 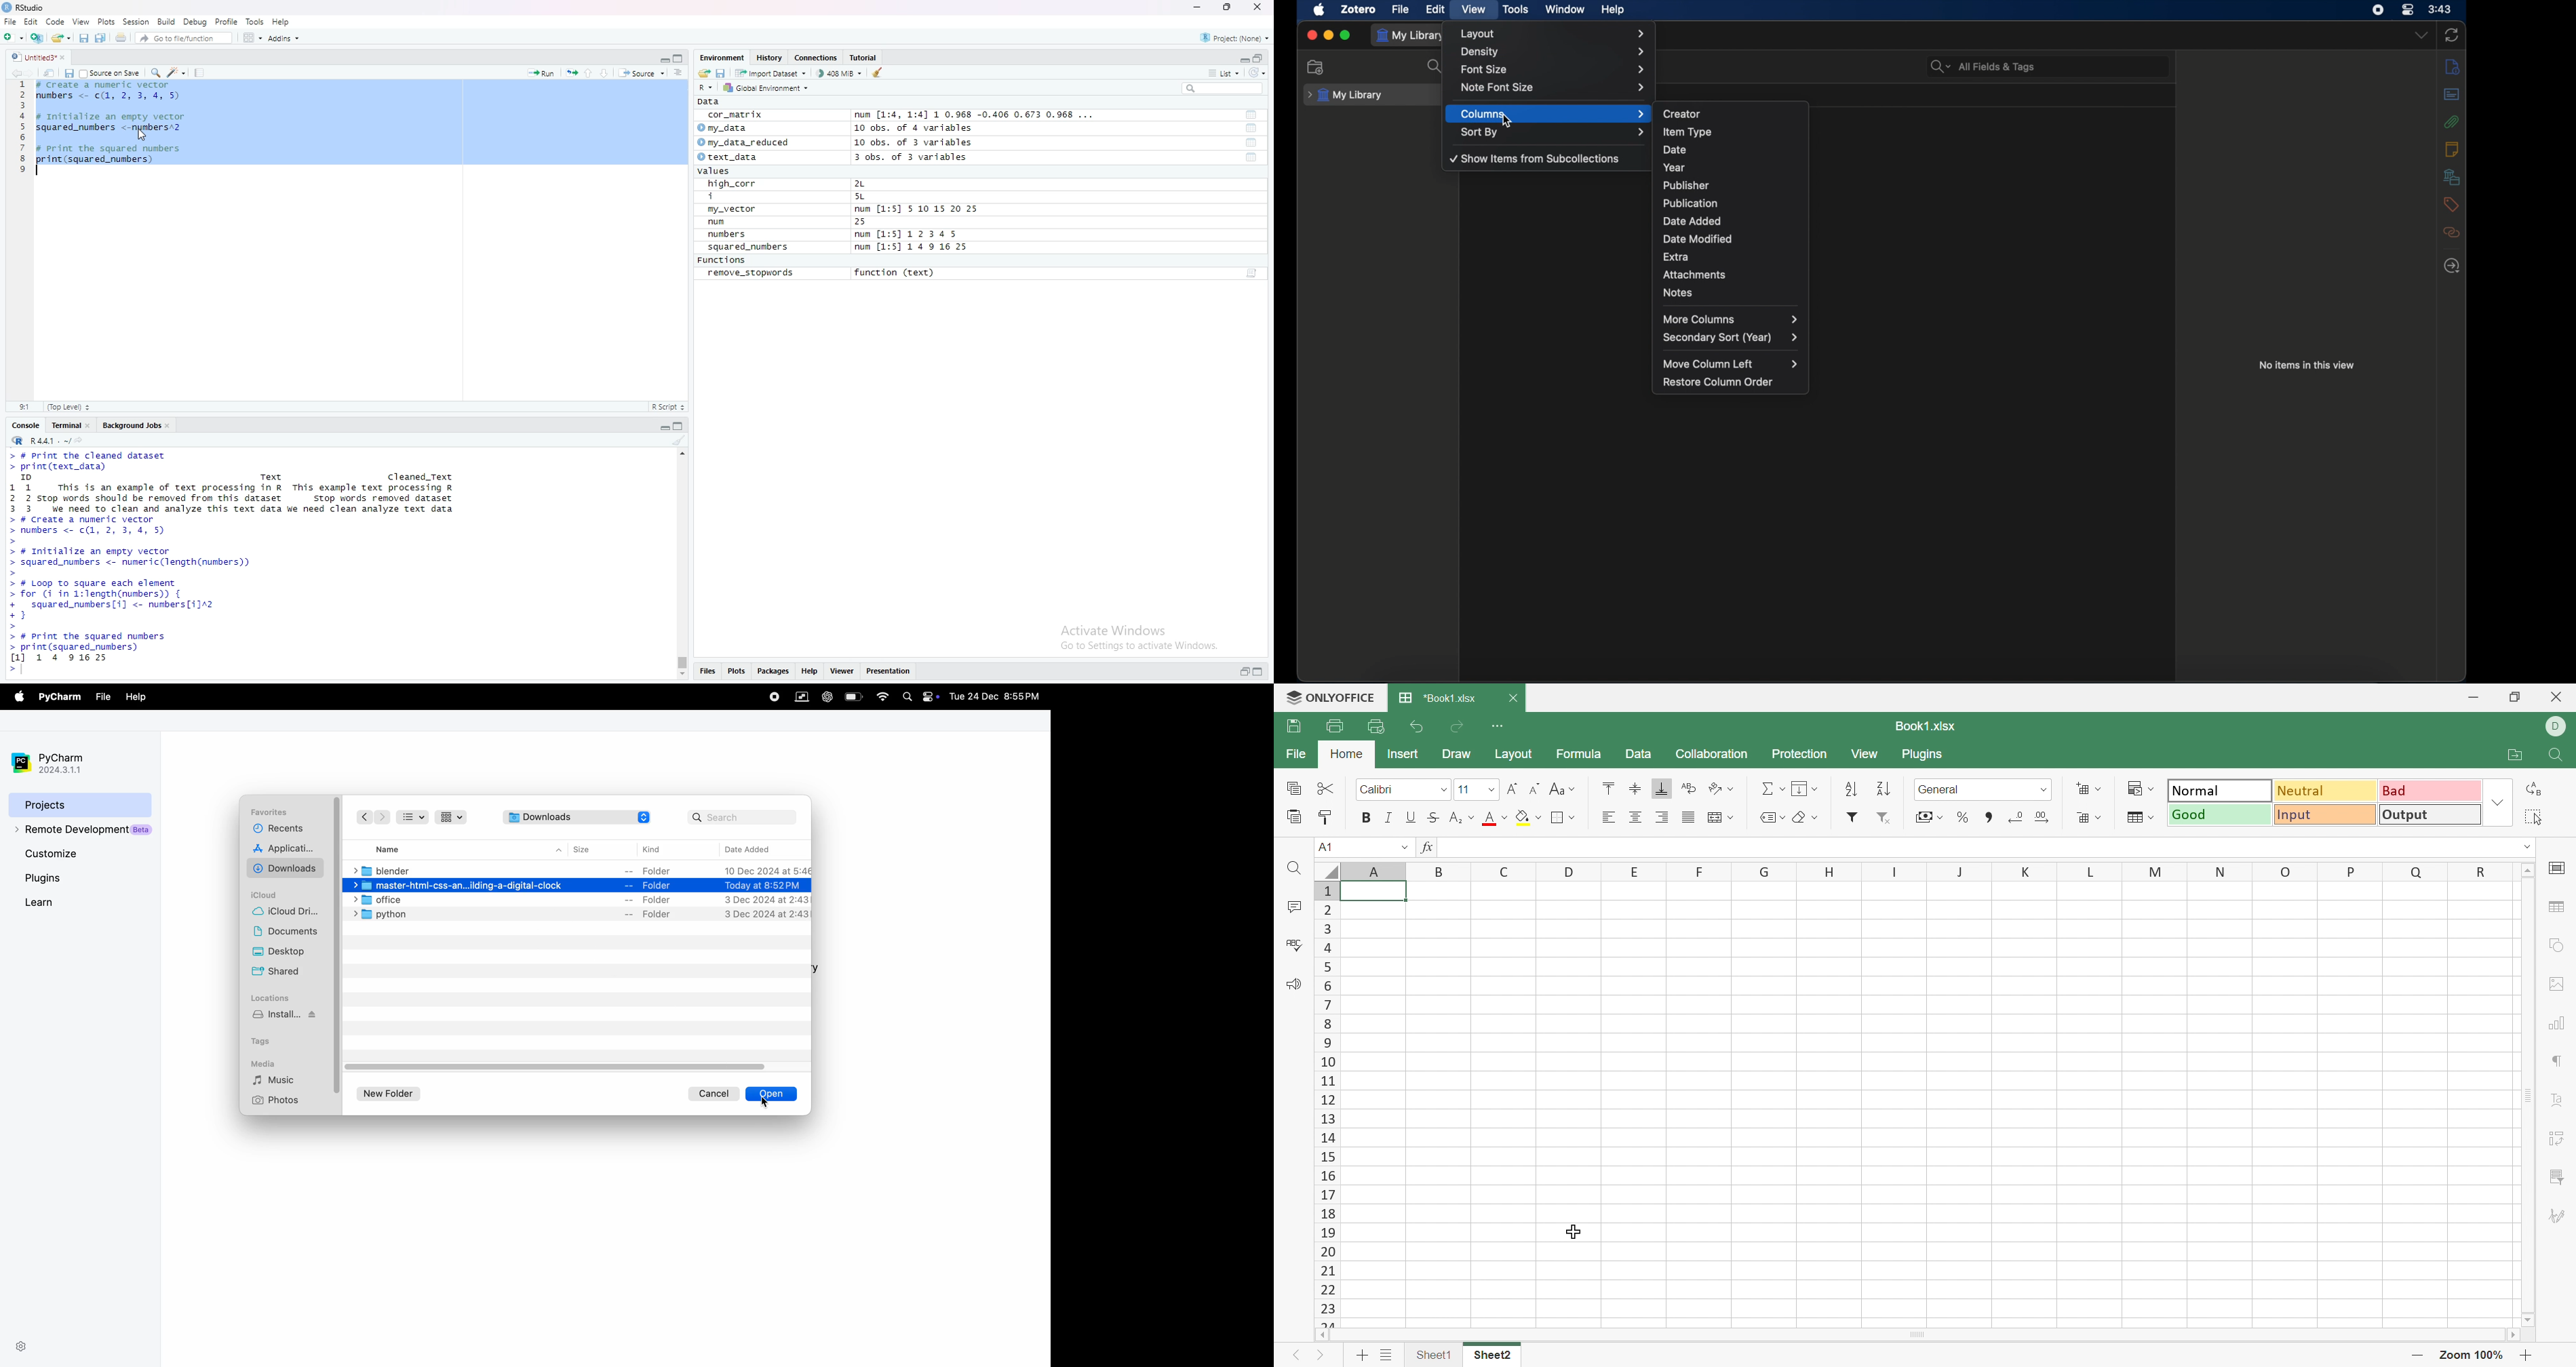 What do you see at coordinates (749, 249) in the screenshot?
I see `squared_numbers` at bounding box center [749, 249].